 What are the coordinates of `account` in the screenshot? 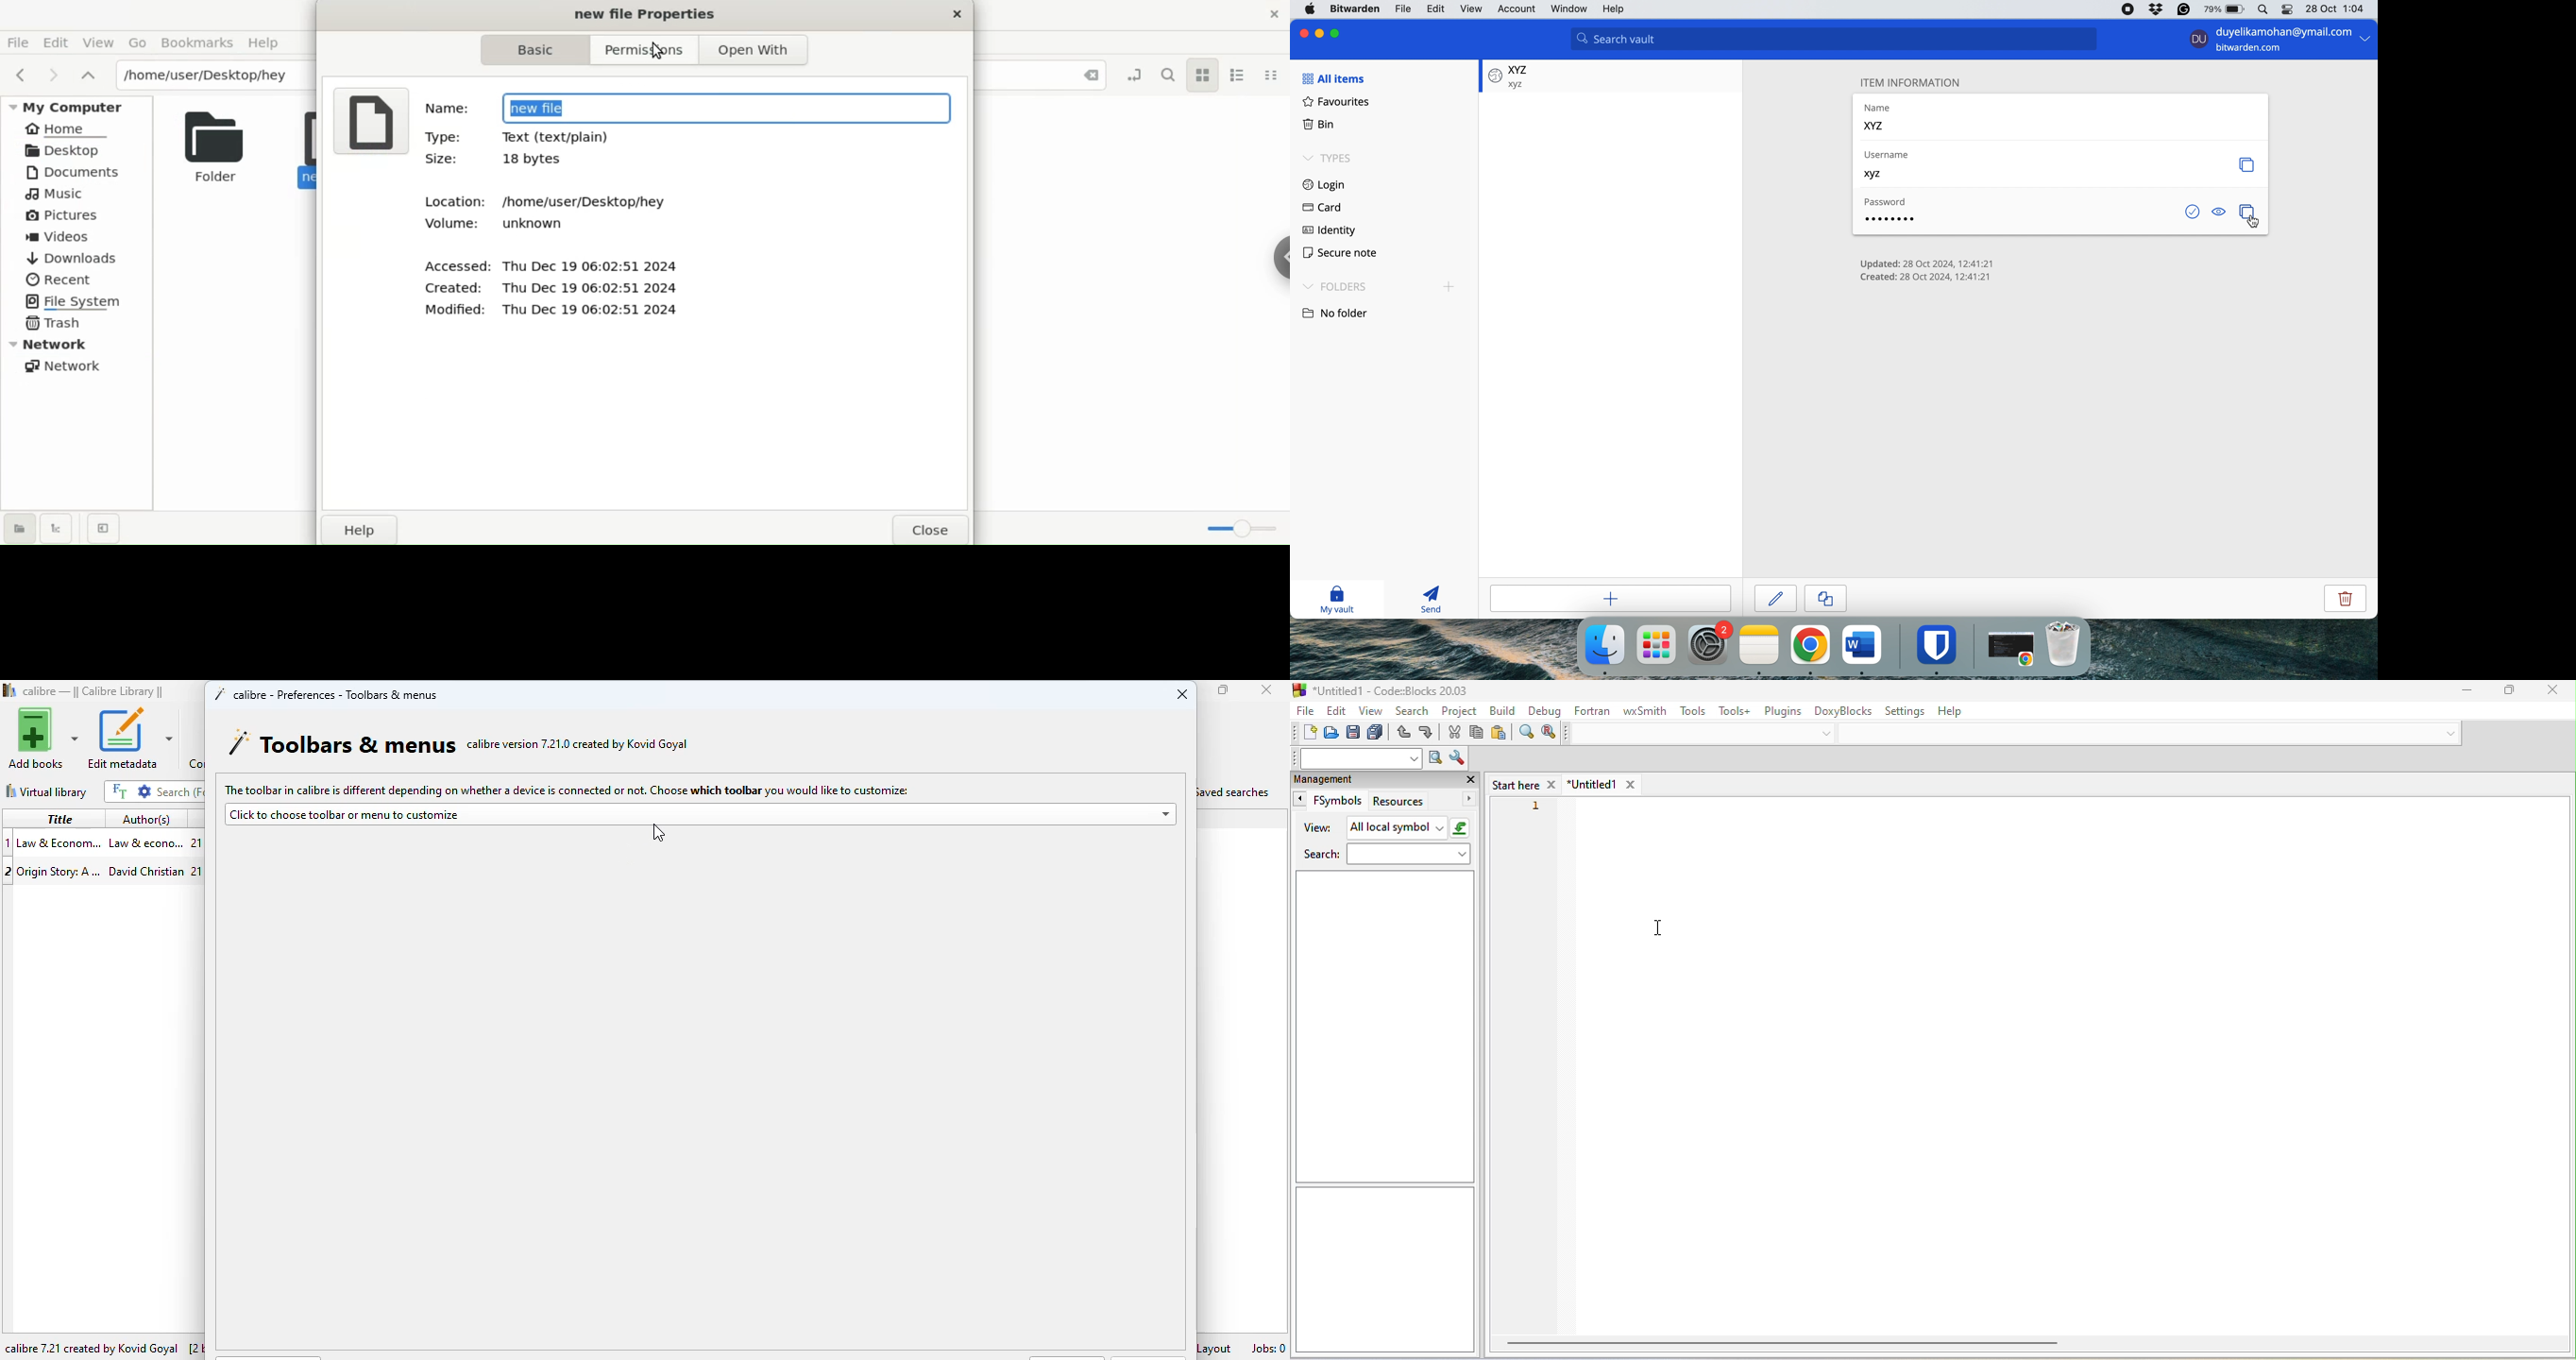 It's located at (1517, 8).